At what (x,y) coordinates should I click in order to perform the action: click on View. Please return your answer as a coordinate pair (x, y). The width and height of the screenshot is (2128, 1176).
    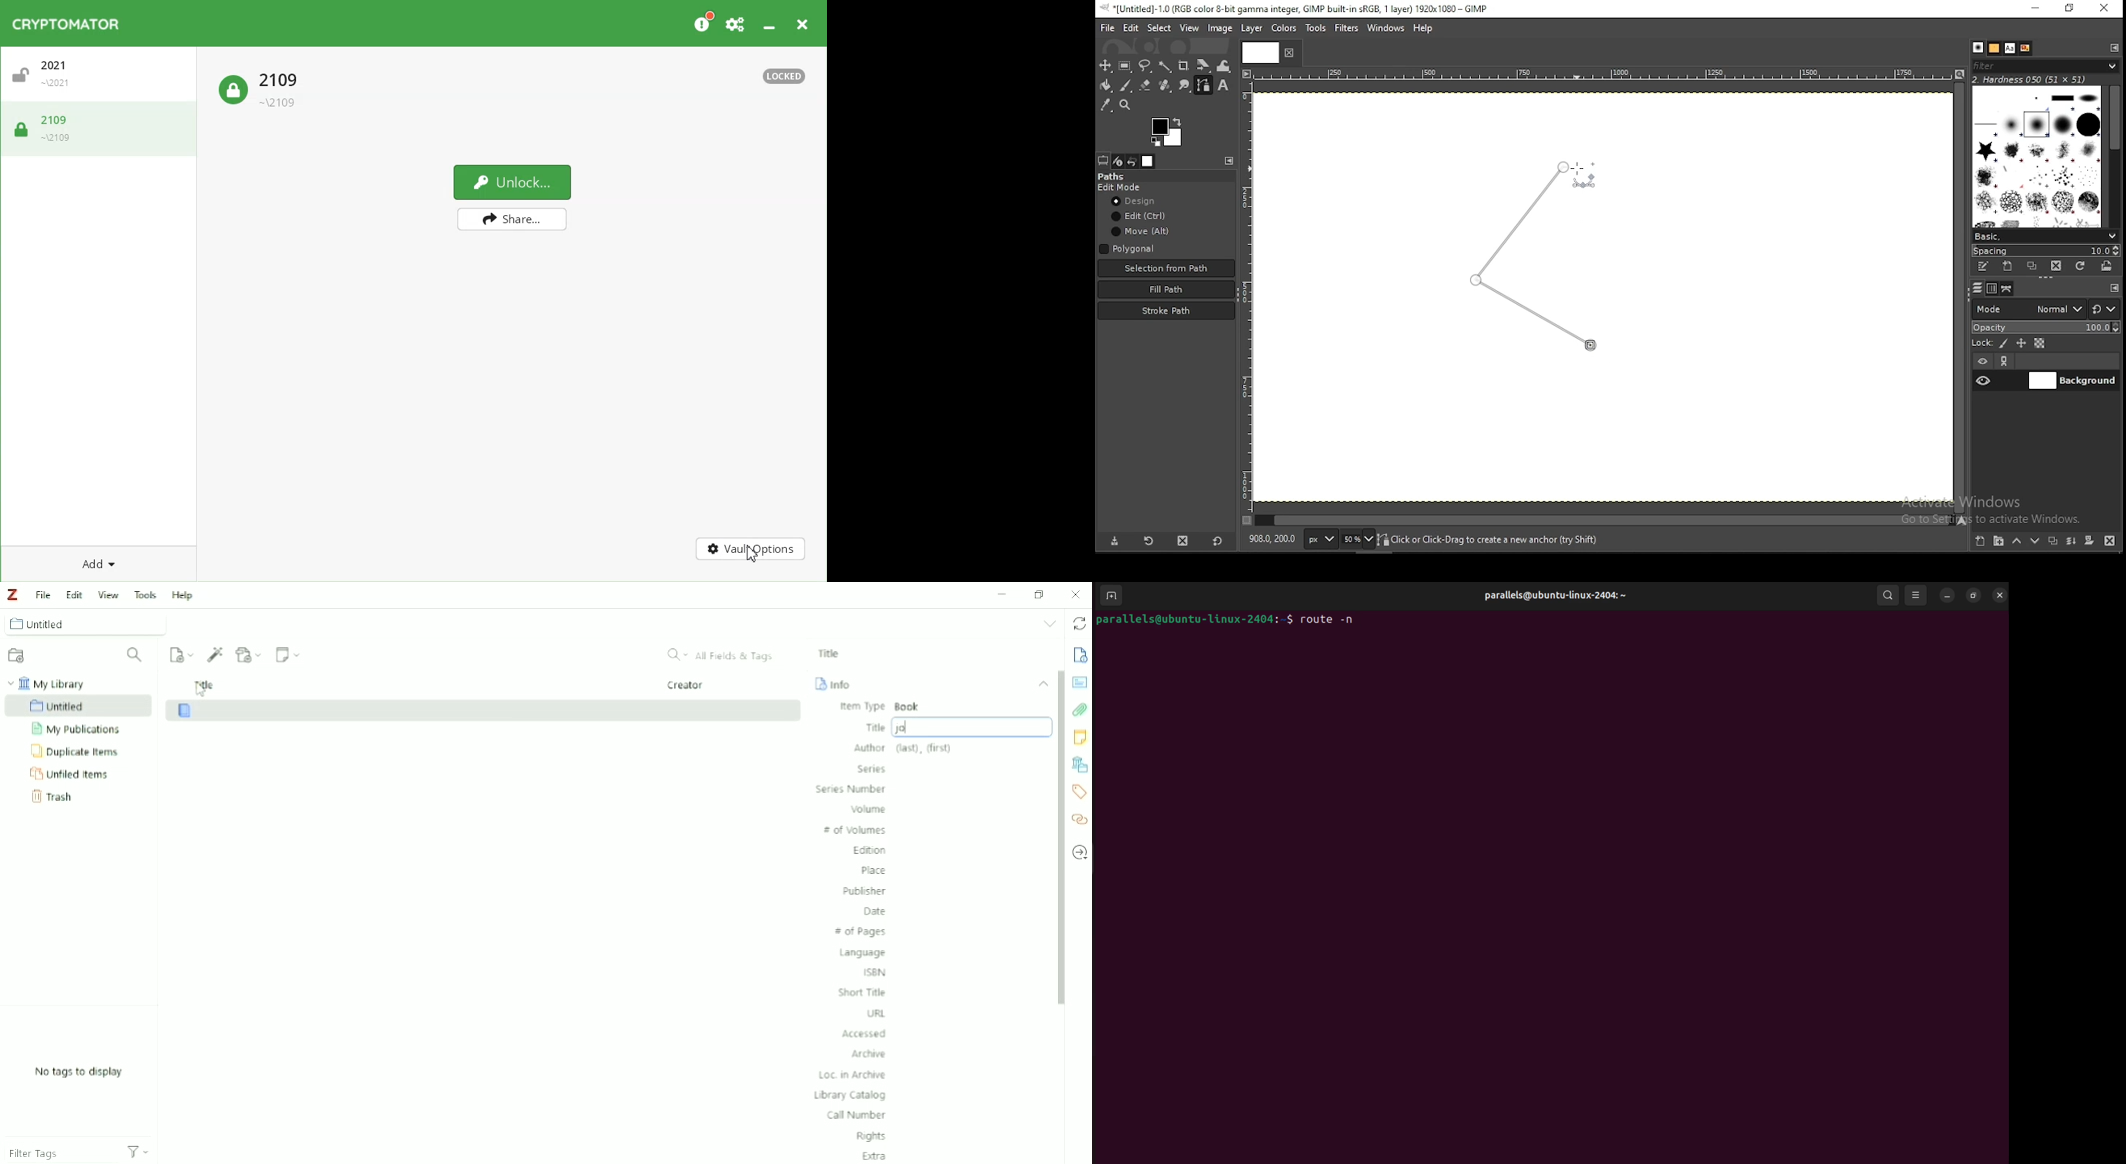
    Looking at the image, I should click on (107, 592).